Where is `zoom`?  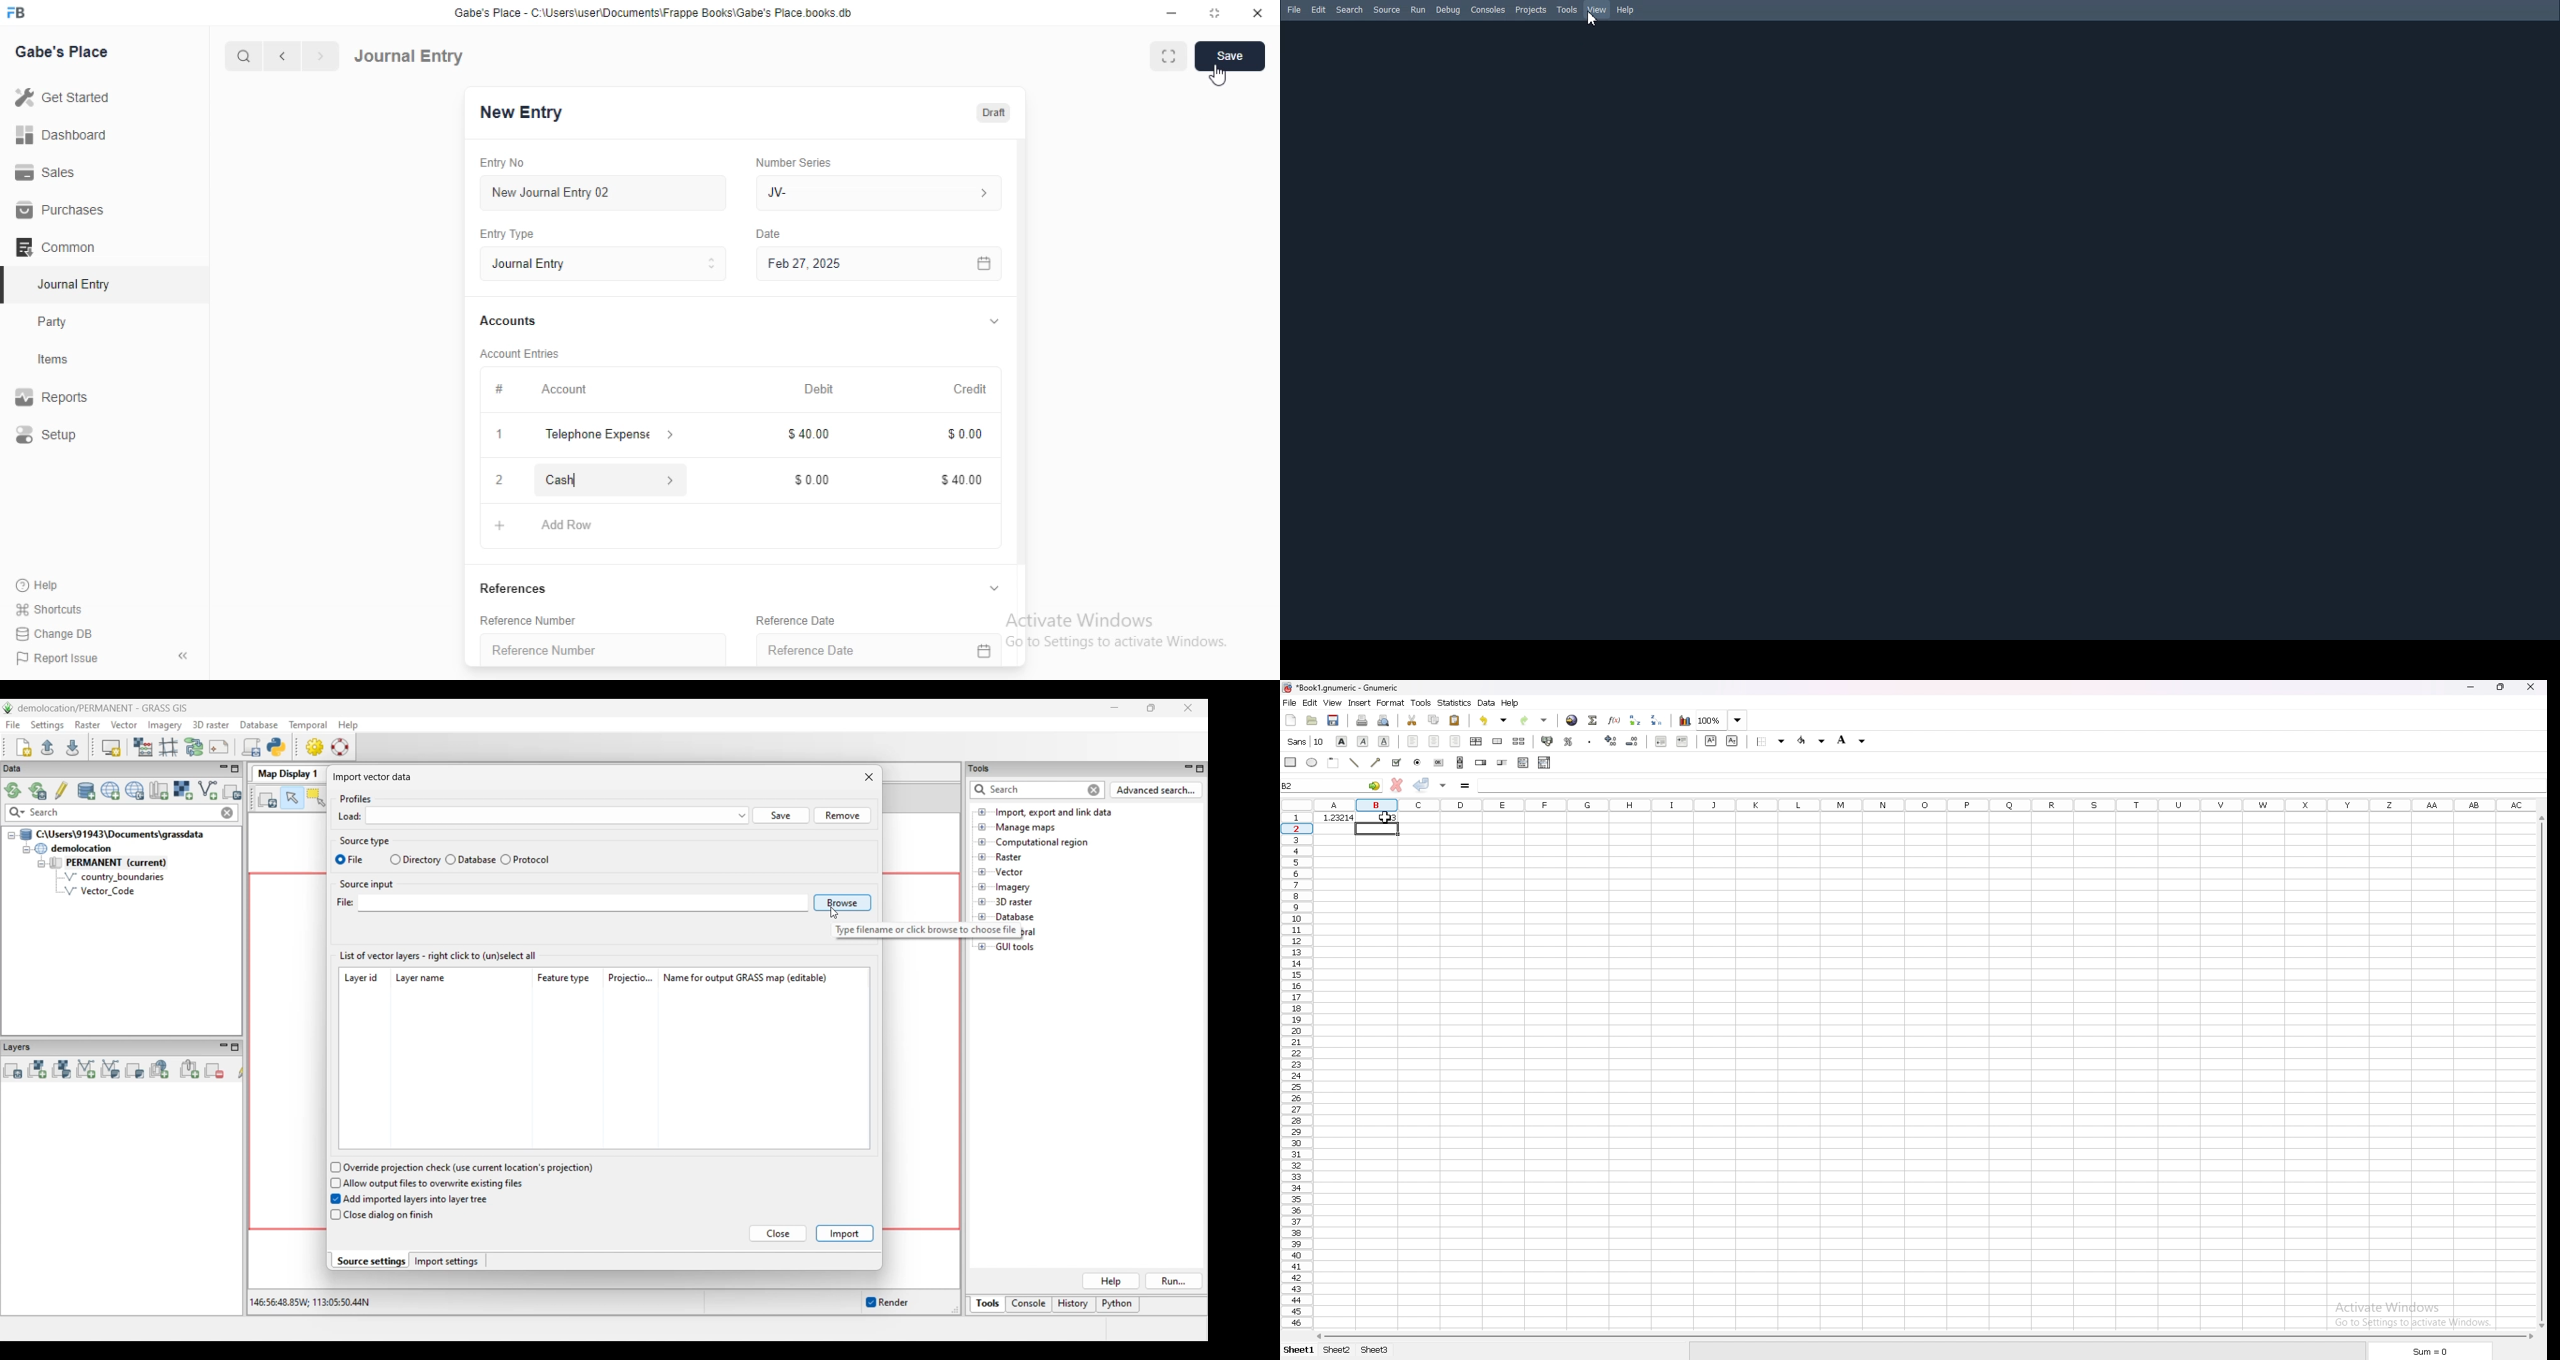
zoom is located at coordinates (1720, 721).